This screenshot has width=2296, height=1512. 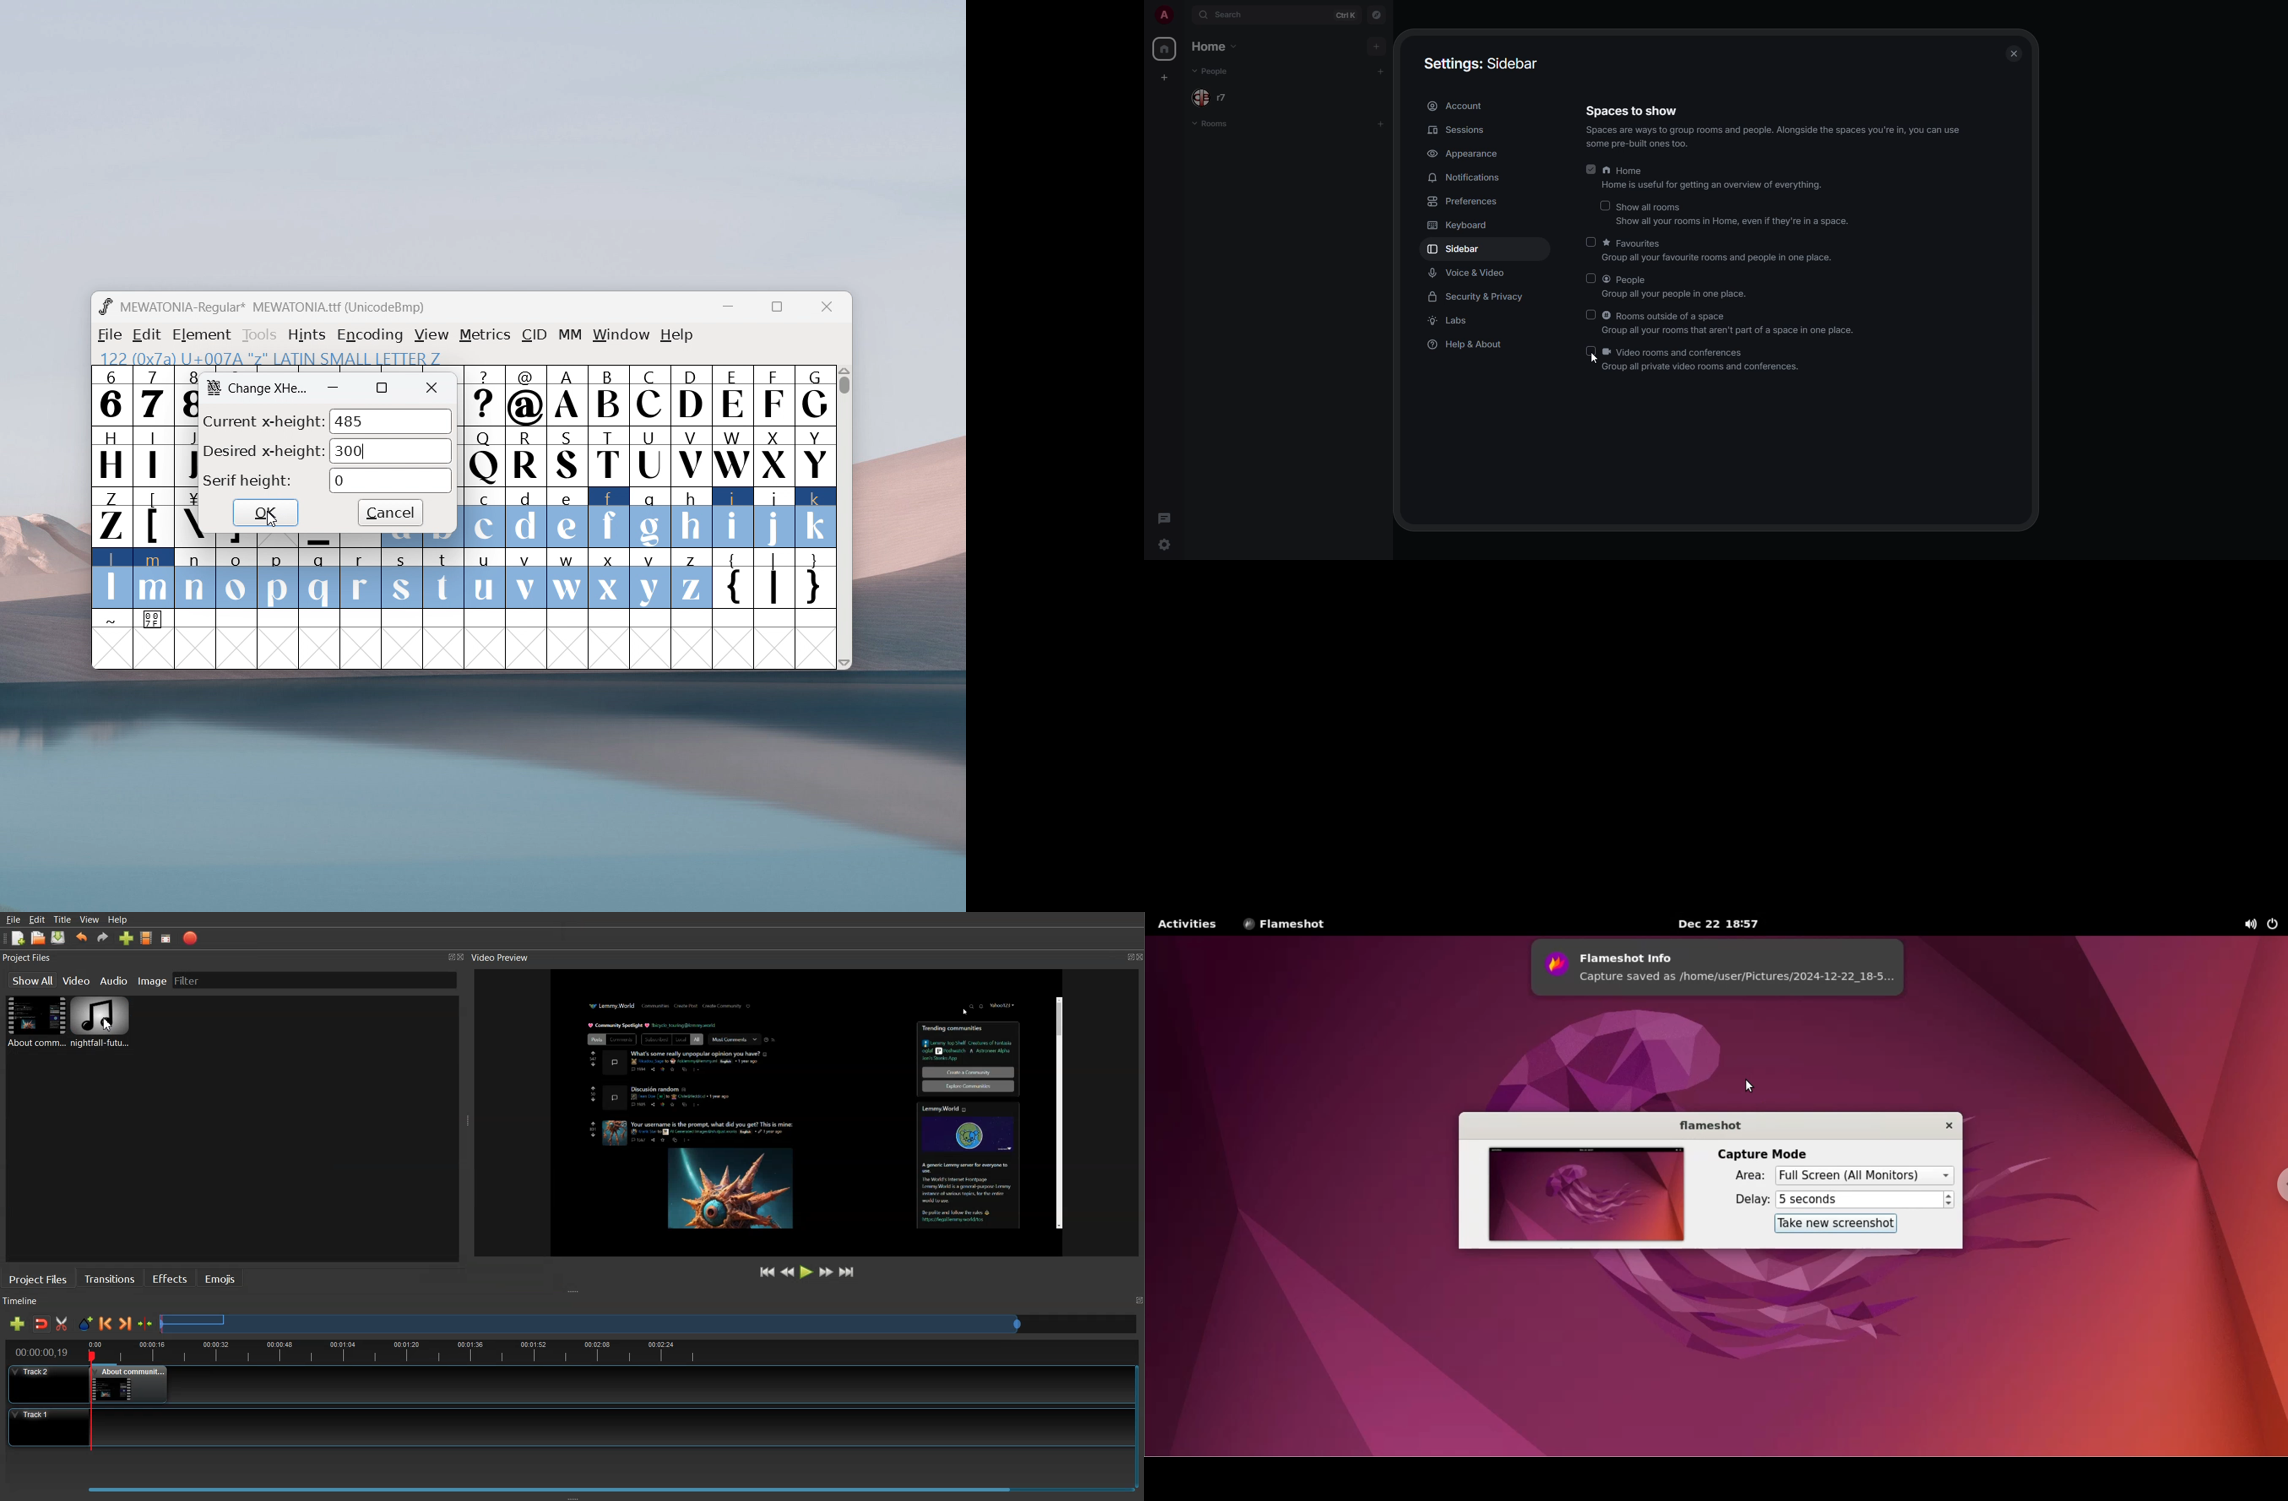 What do you see at coordinates (1213, 97) in the screenshot?
I see `people` at bounding box center [1213, 97].